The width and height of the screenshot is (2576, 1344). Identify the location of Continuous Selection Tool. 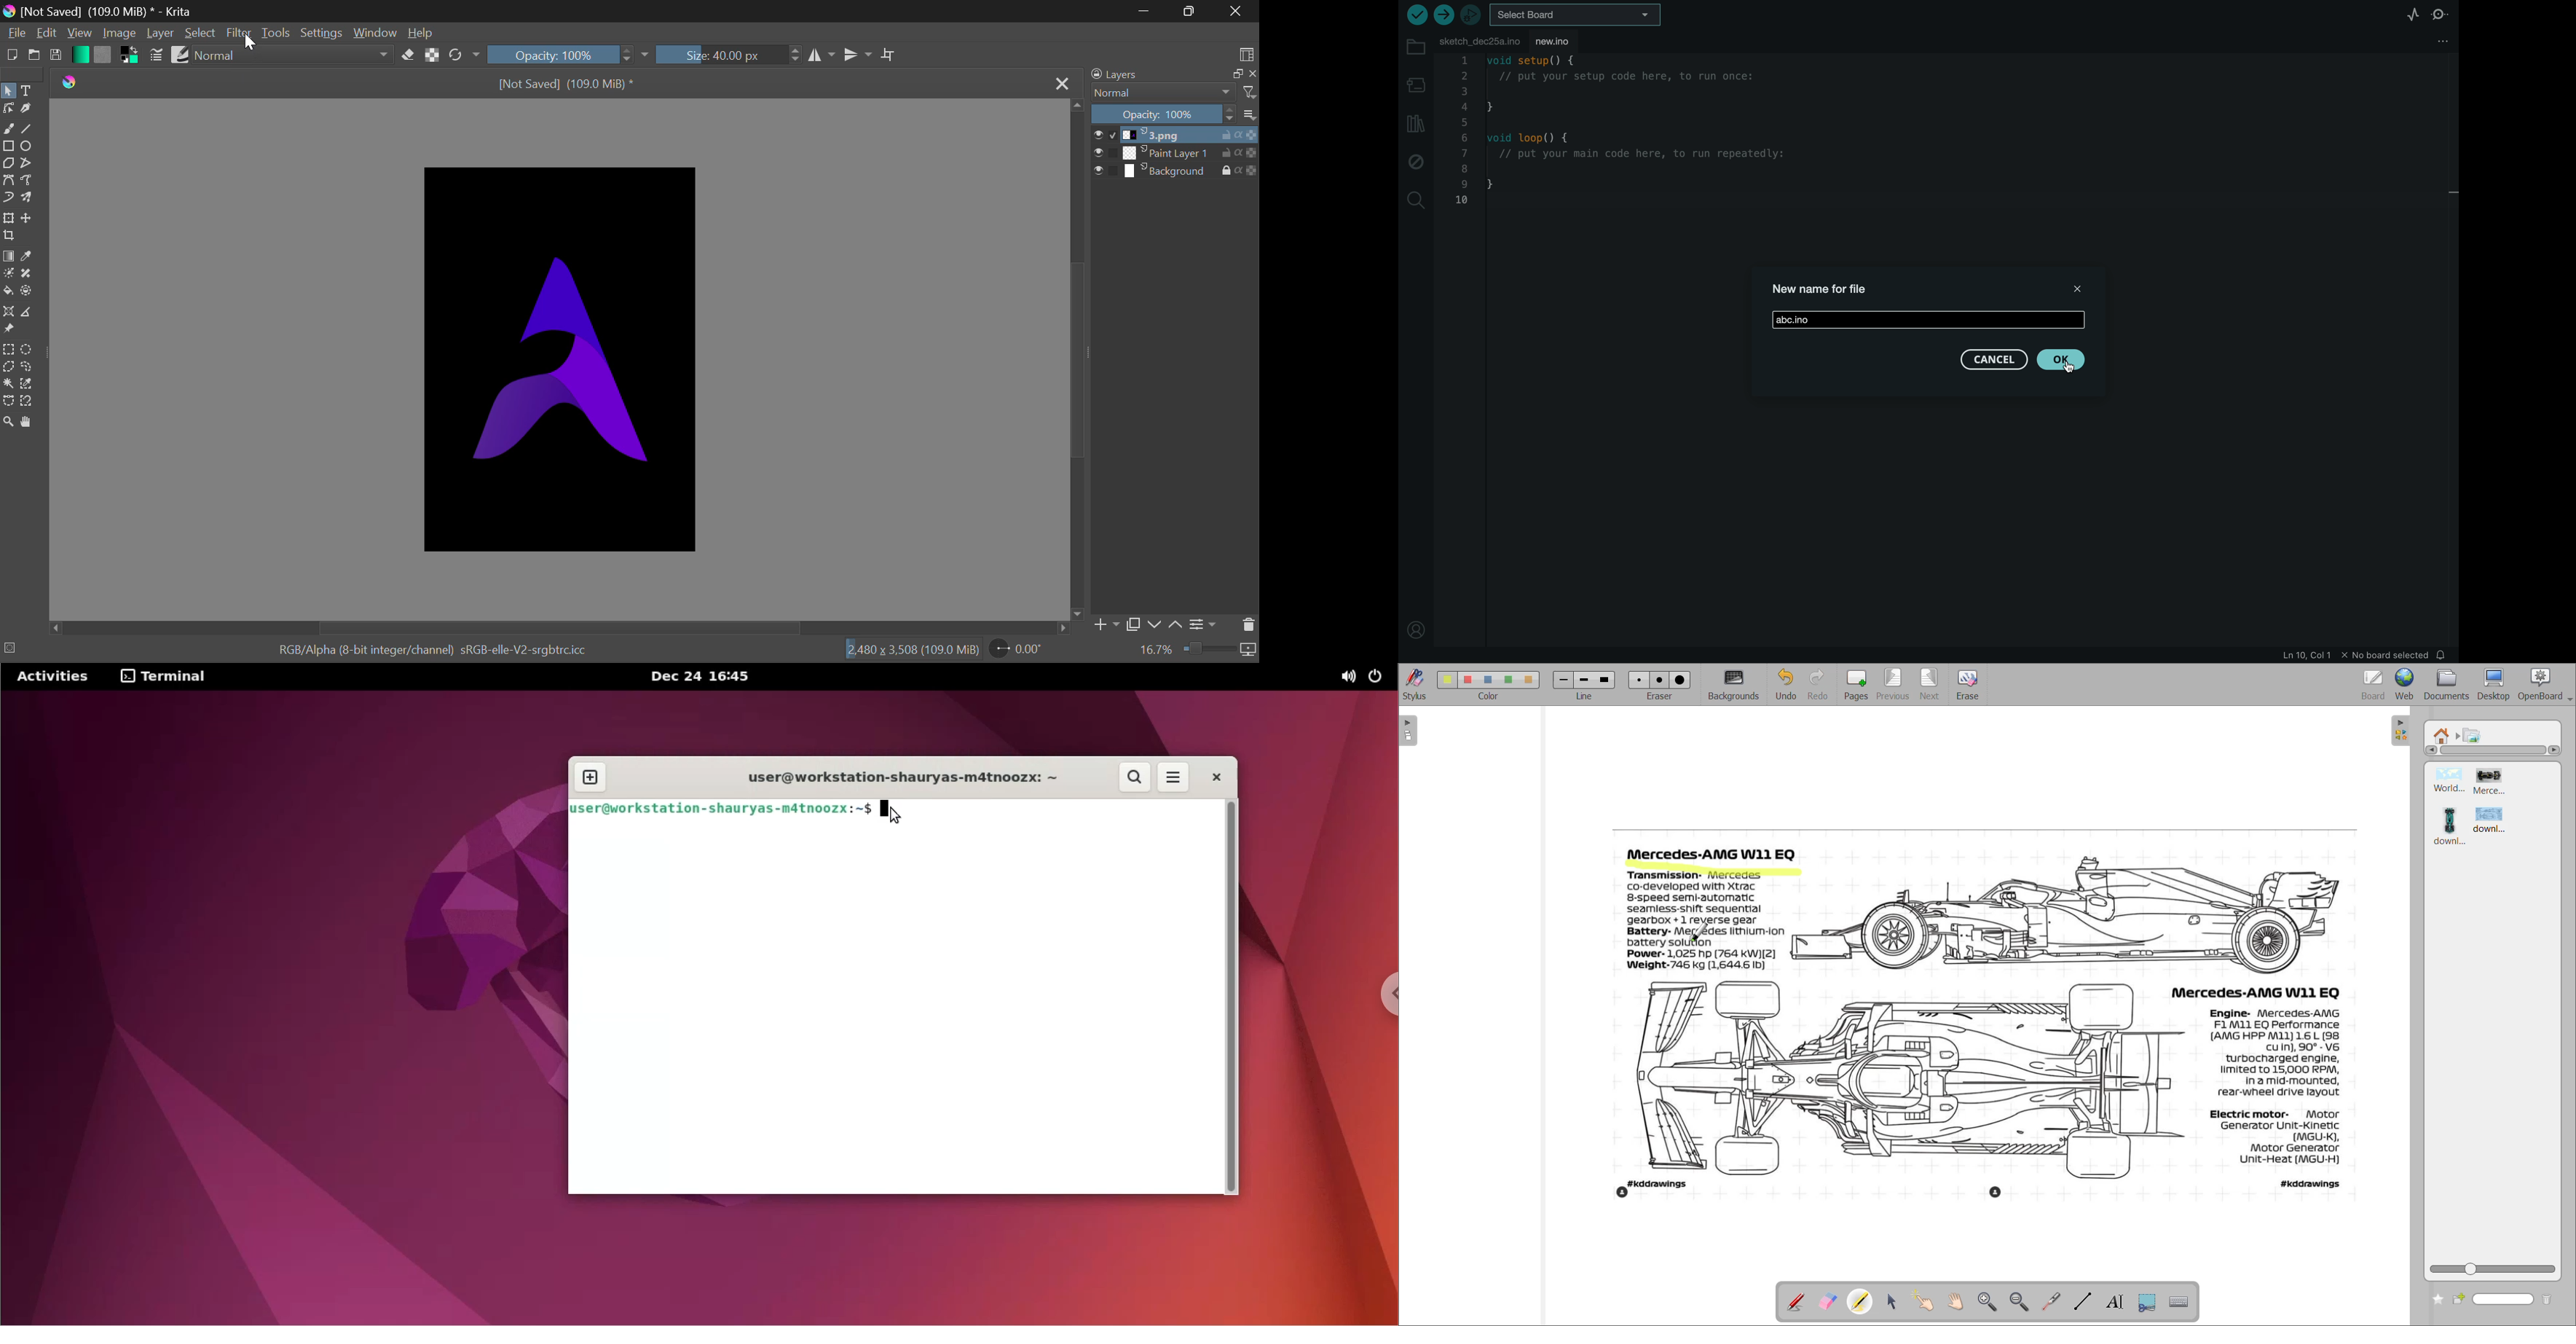
(8, 383).